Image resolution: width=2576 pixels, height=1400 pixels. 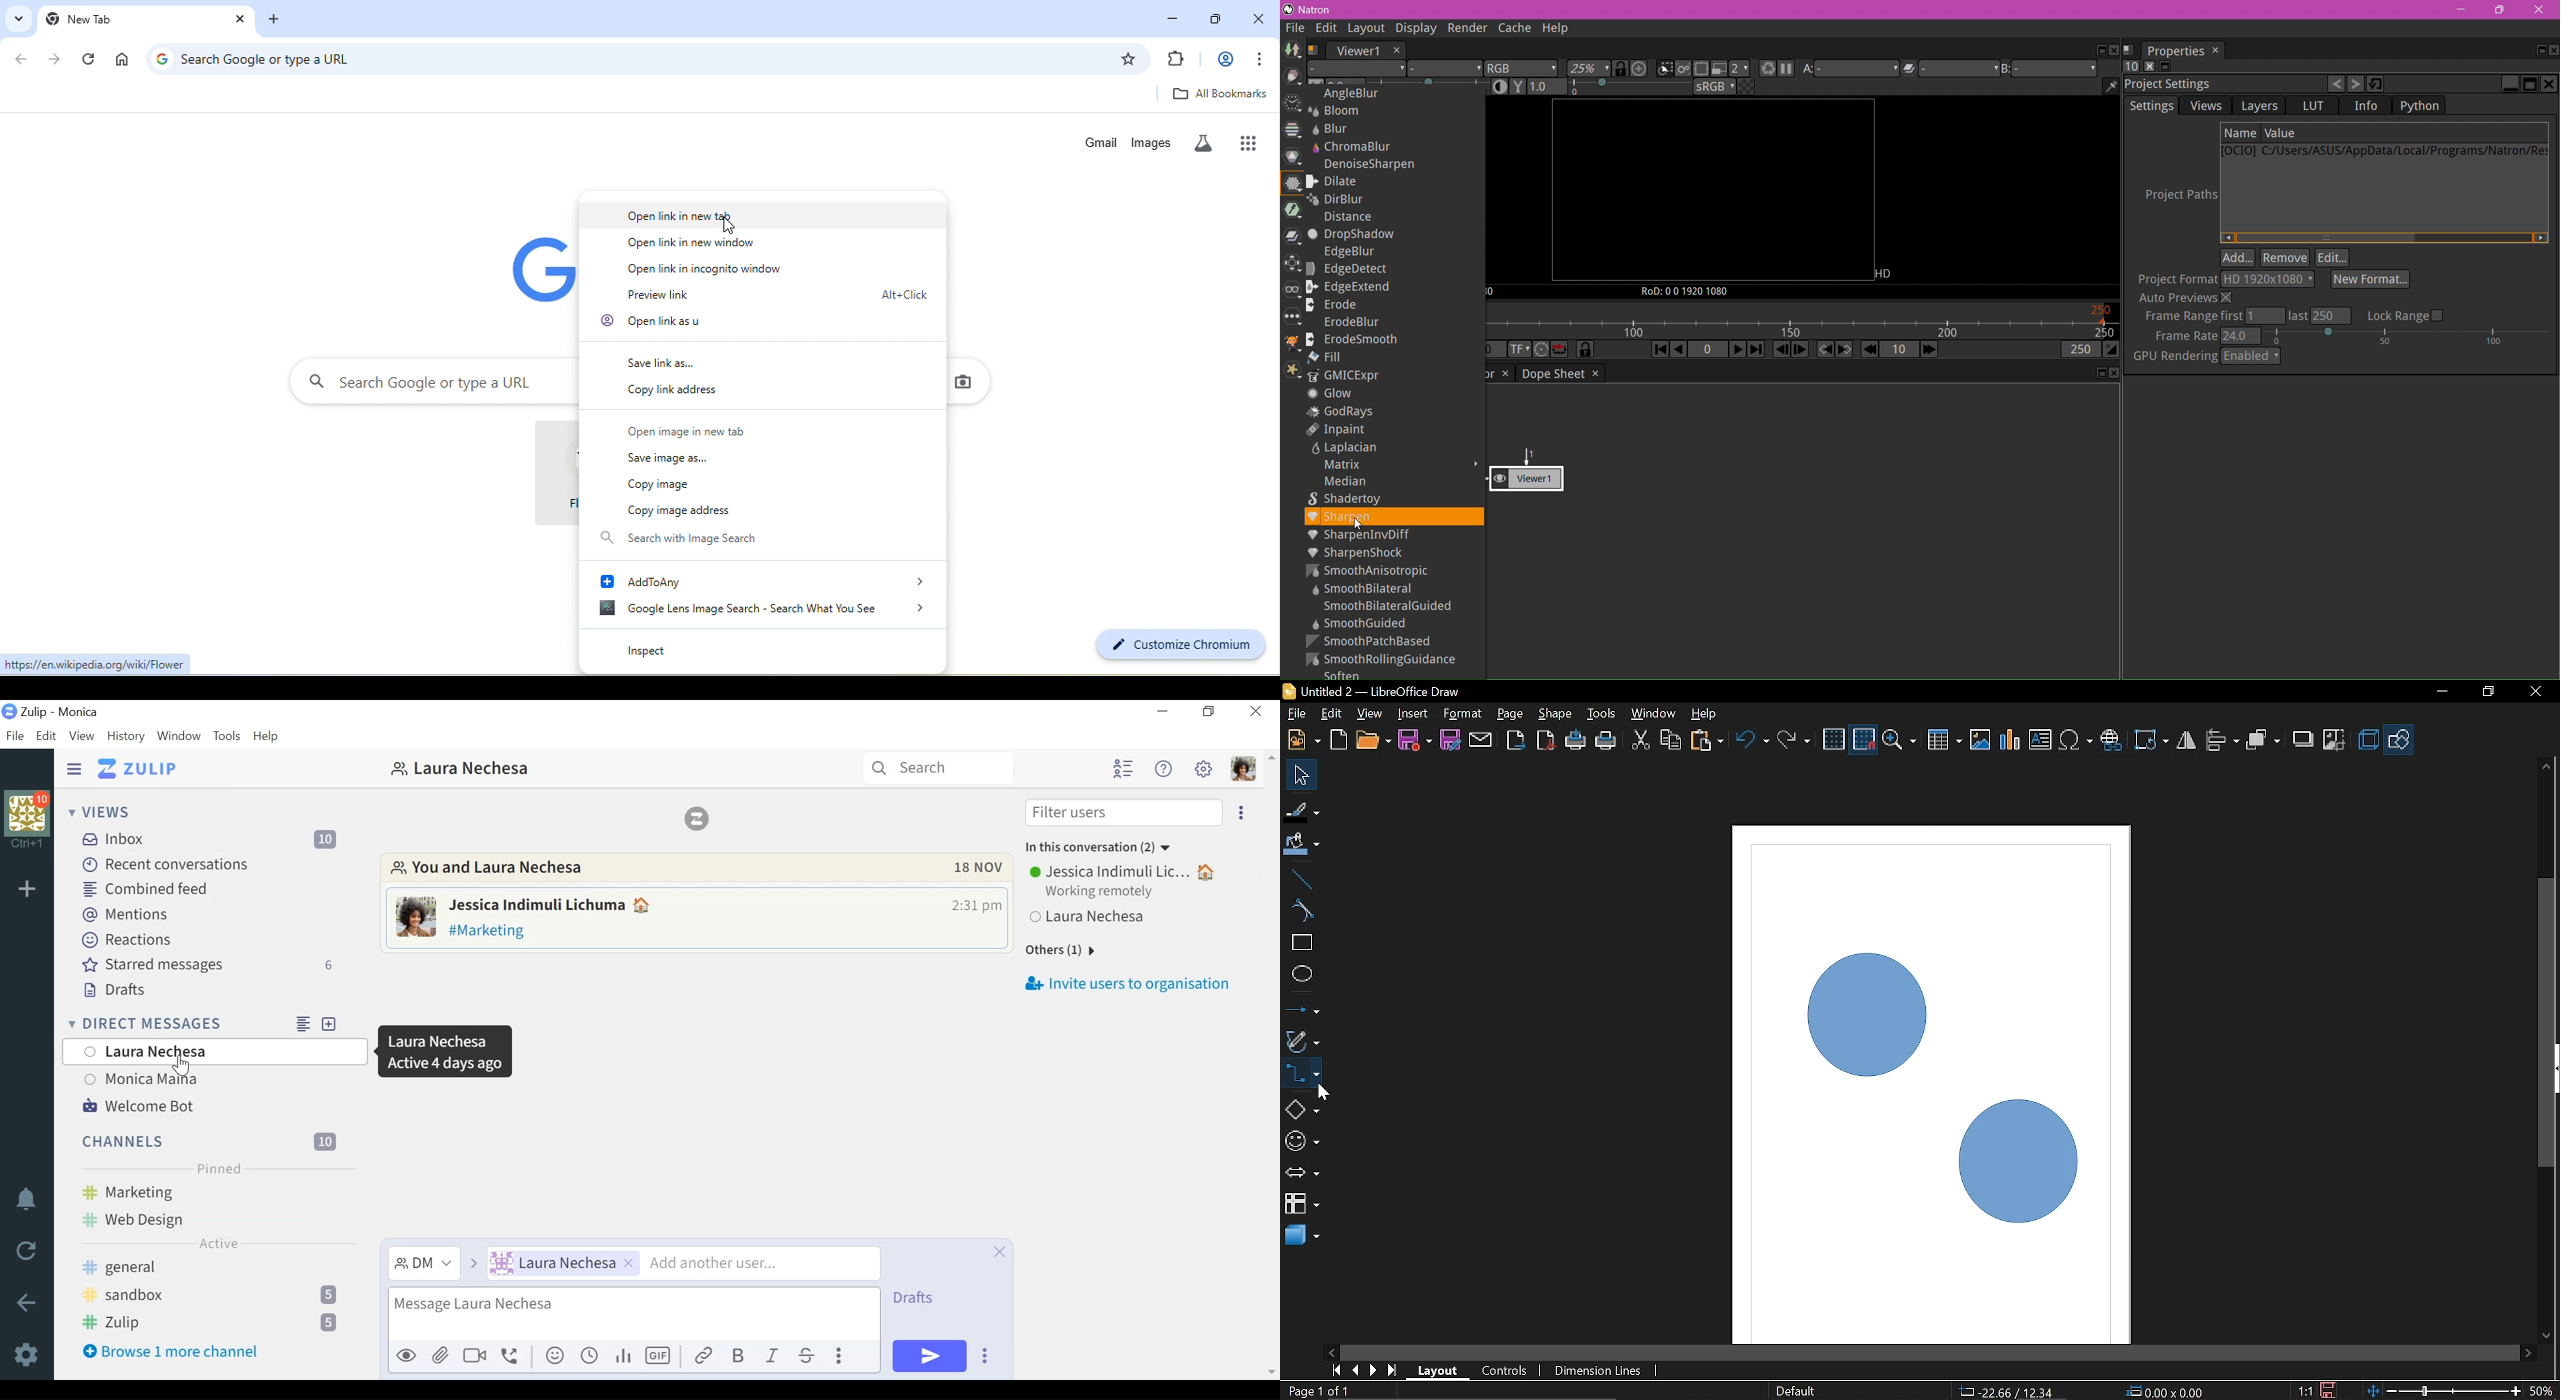 I want to click on bookmark this tab, so click(x=1128, y=59).